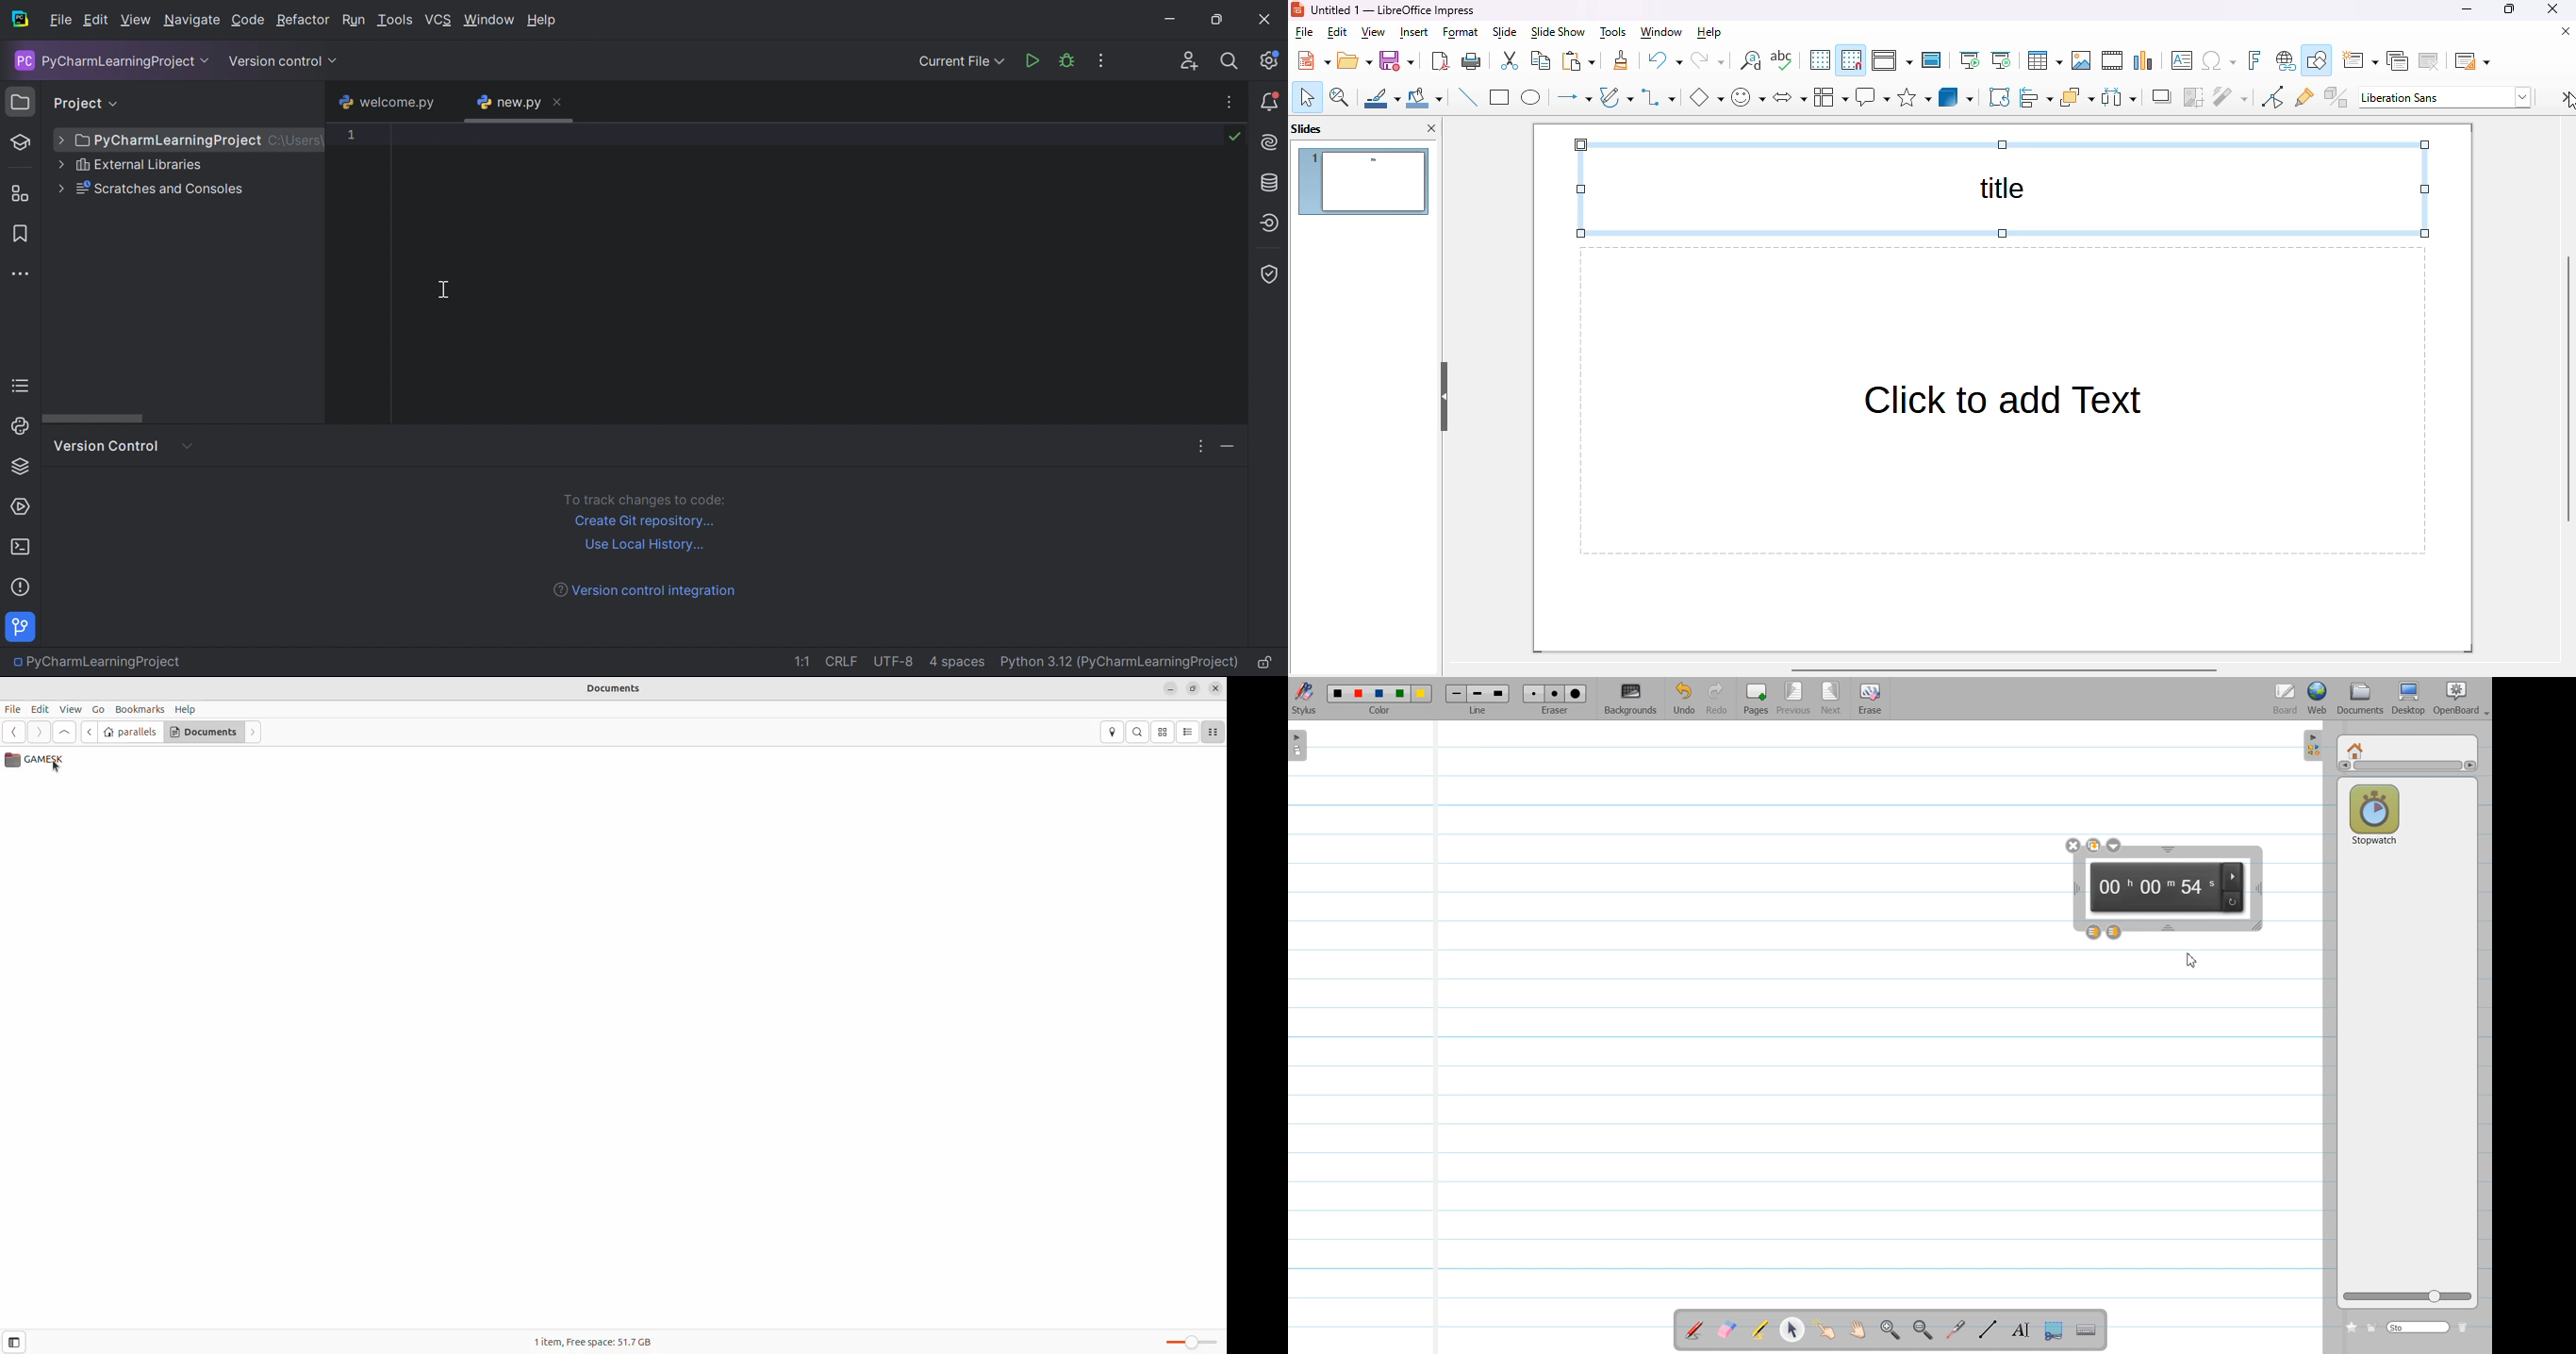  What do you see at coordinates (2081, 60) in the screenshot?
I see `insert image` at bounding box center [2081, 60].